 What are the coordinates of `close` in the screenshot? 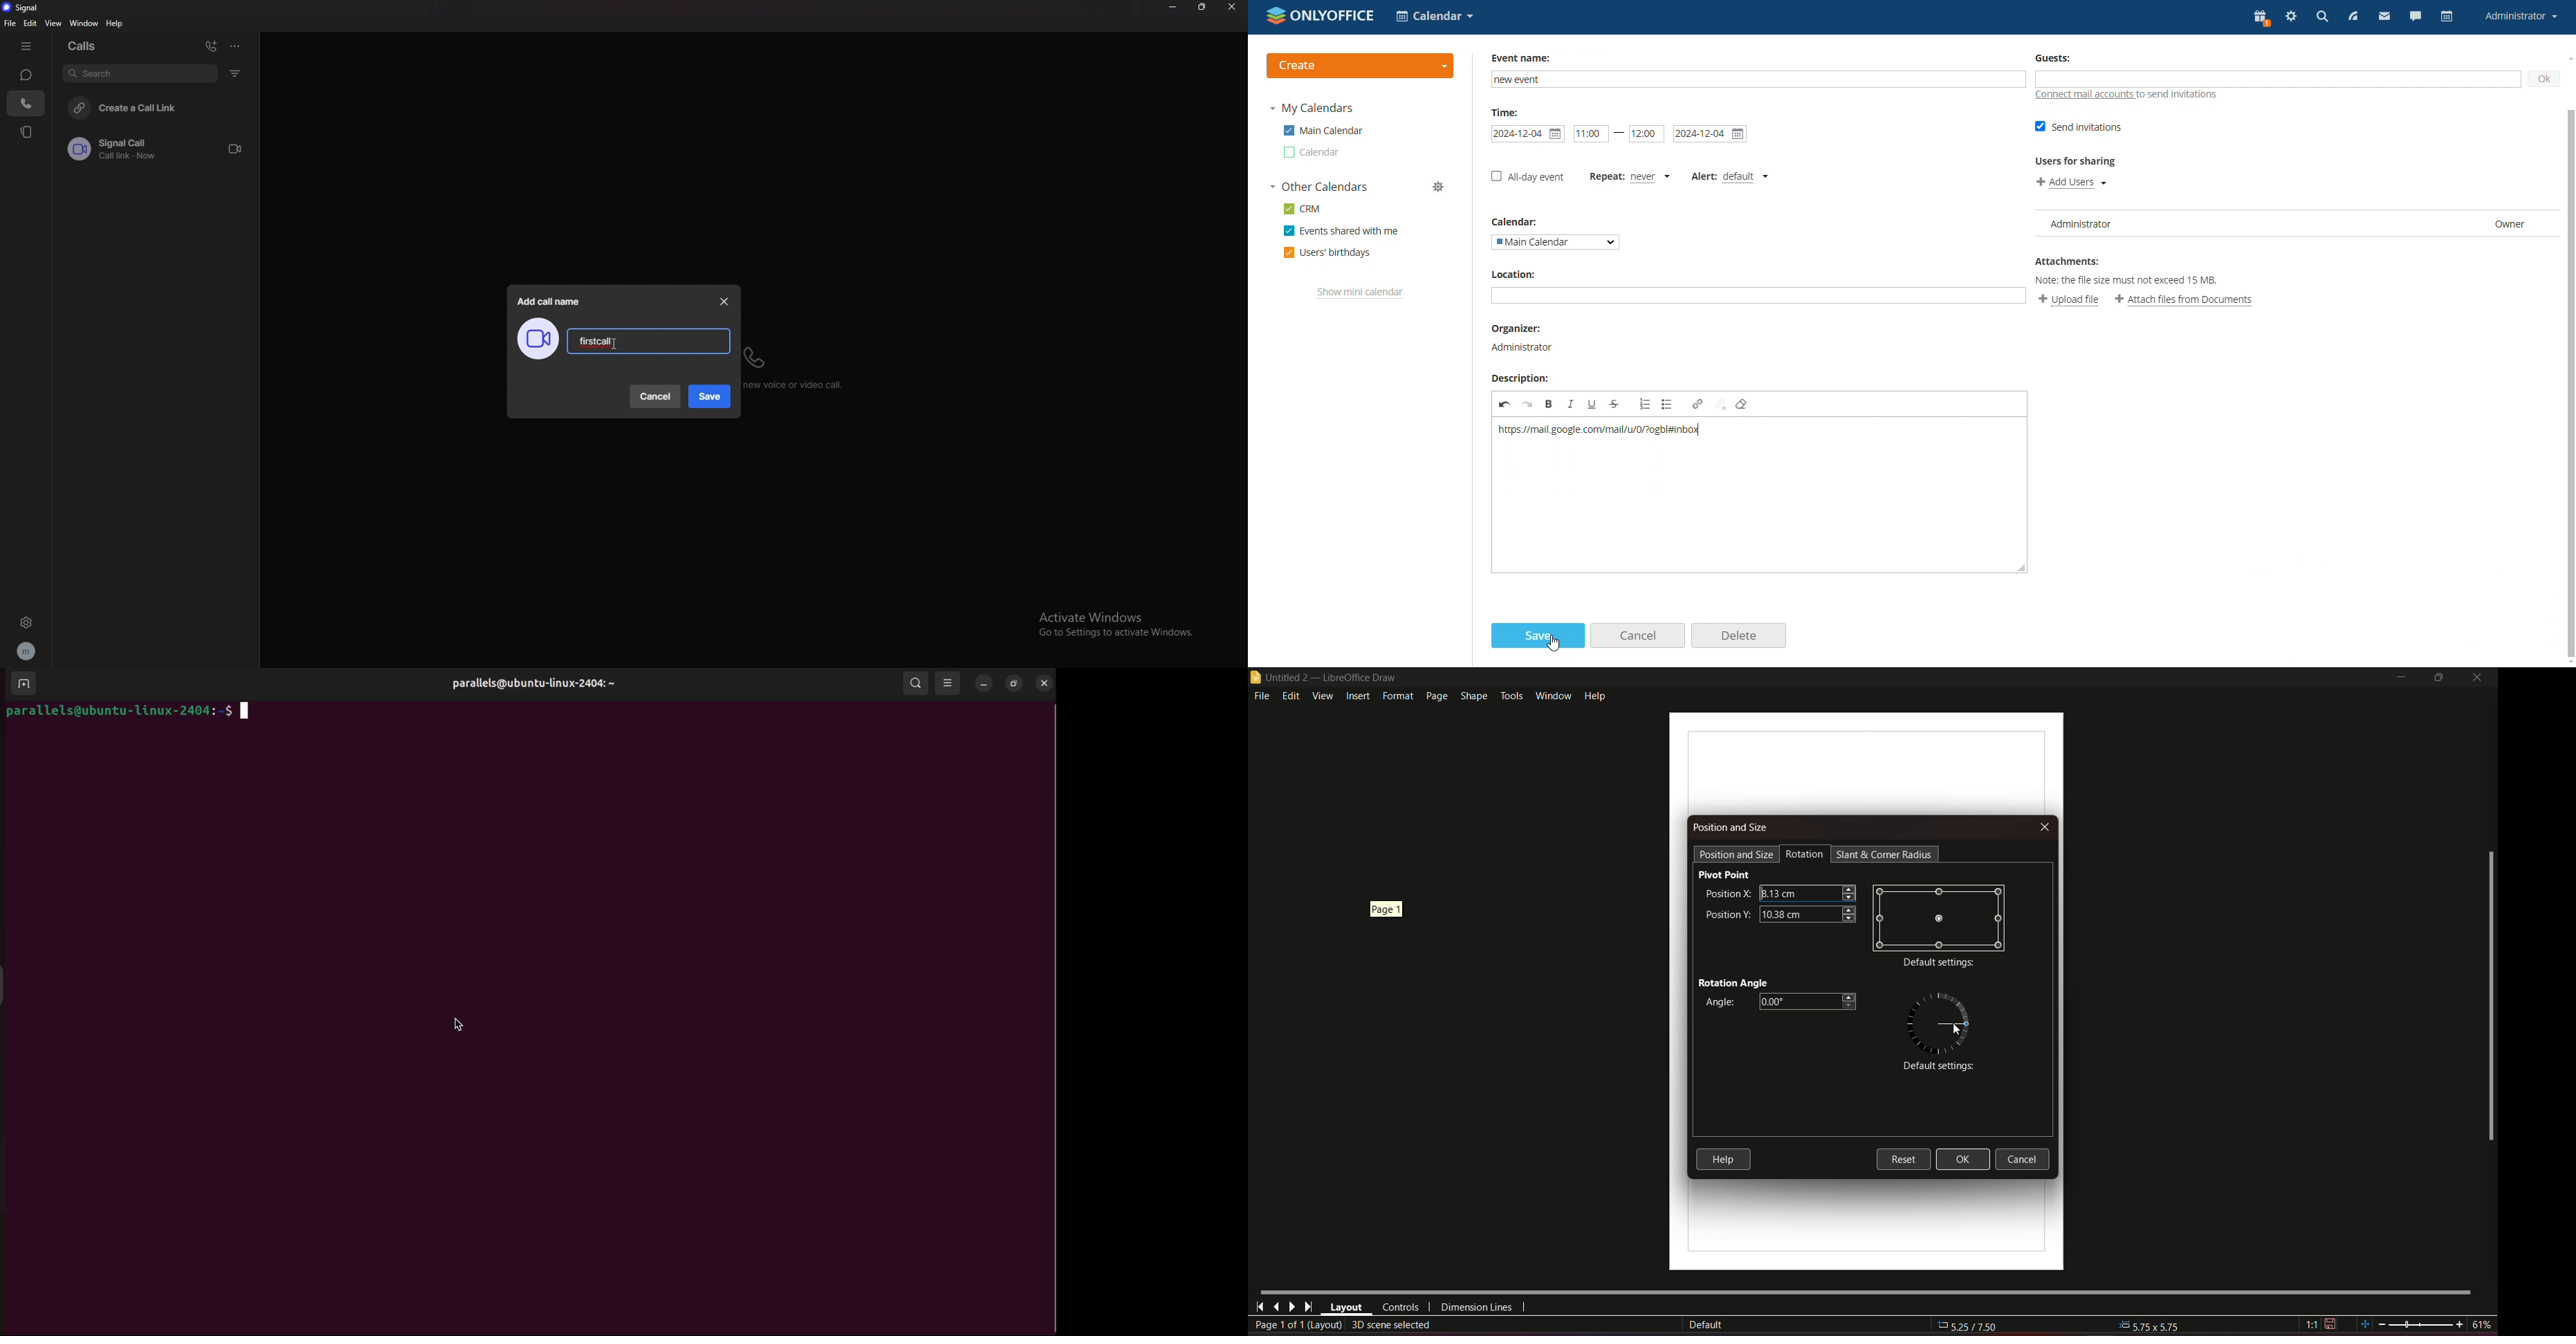 It's located at (1232, 7).